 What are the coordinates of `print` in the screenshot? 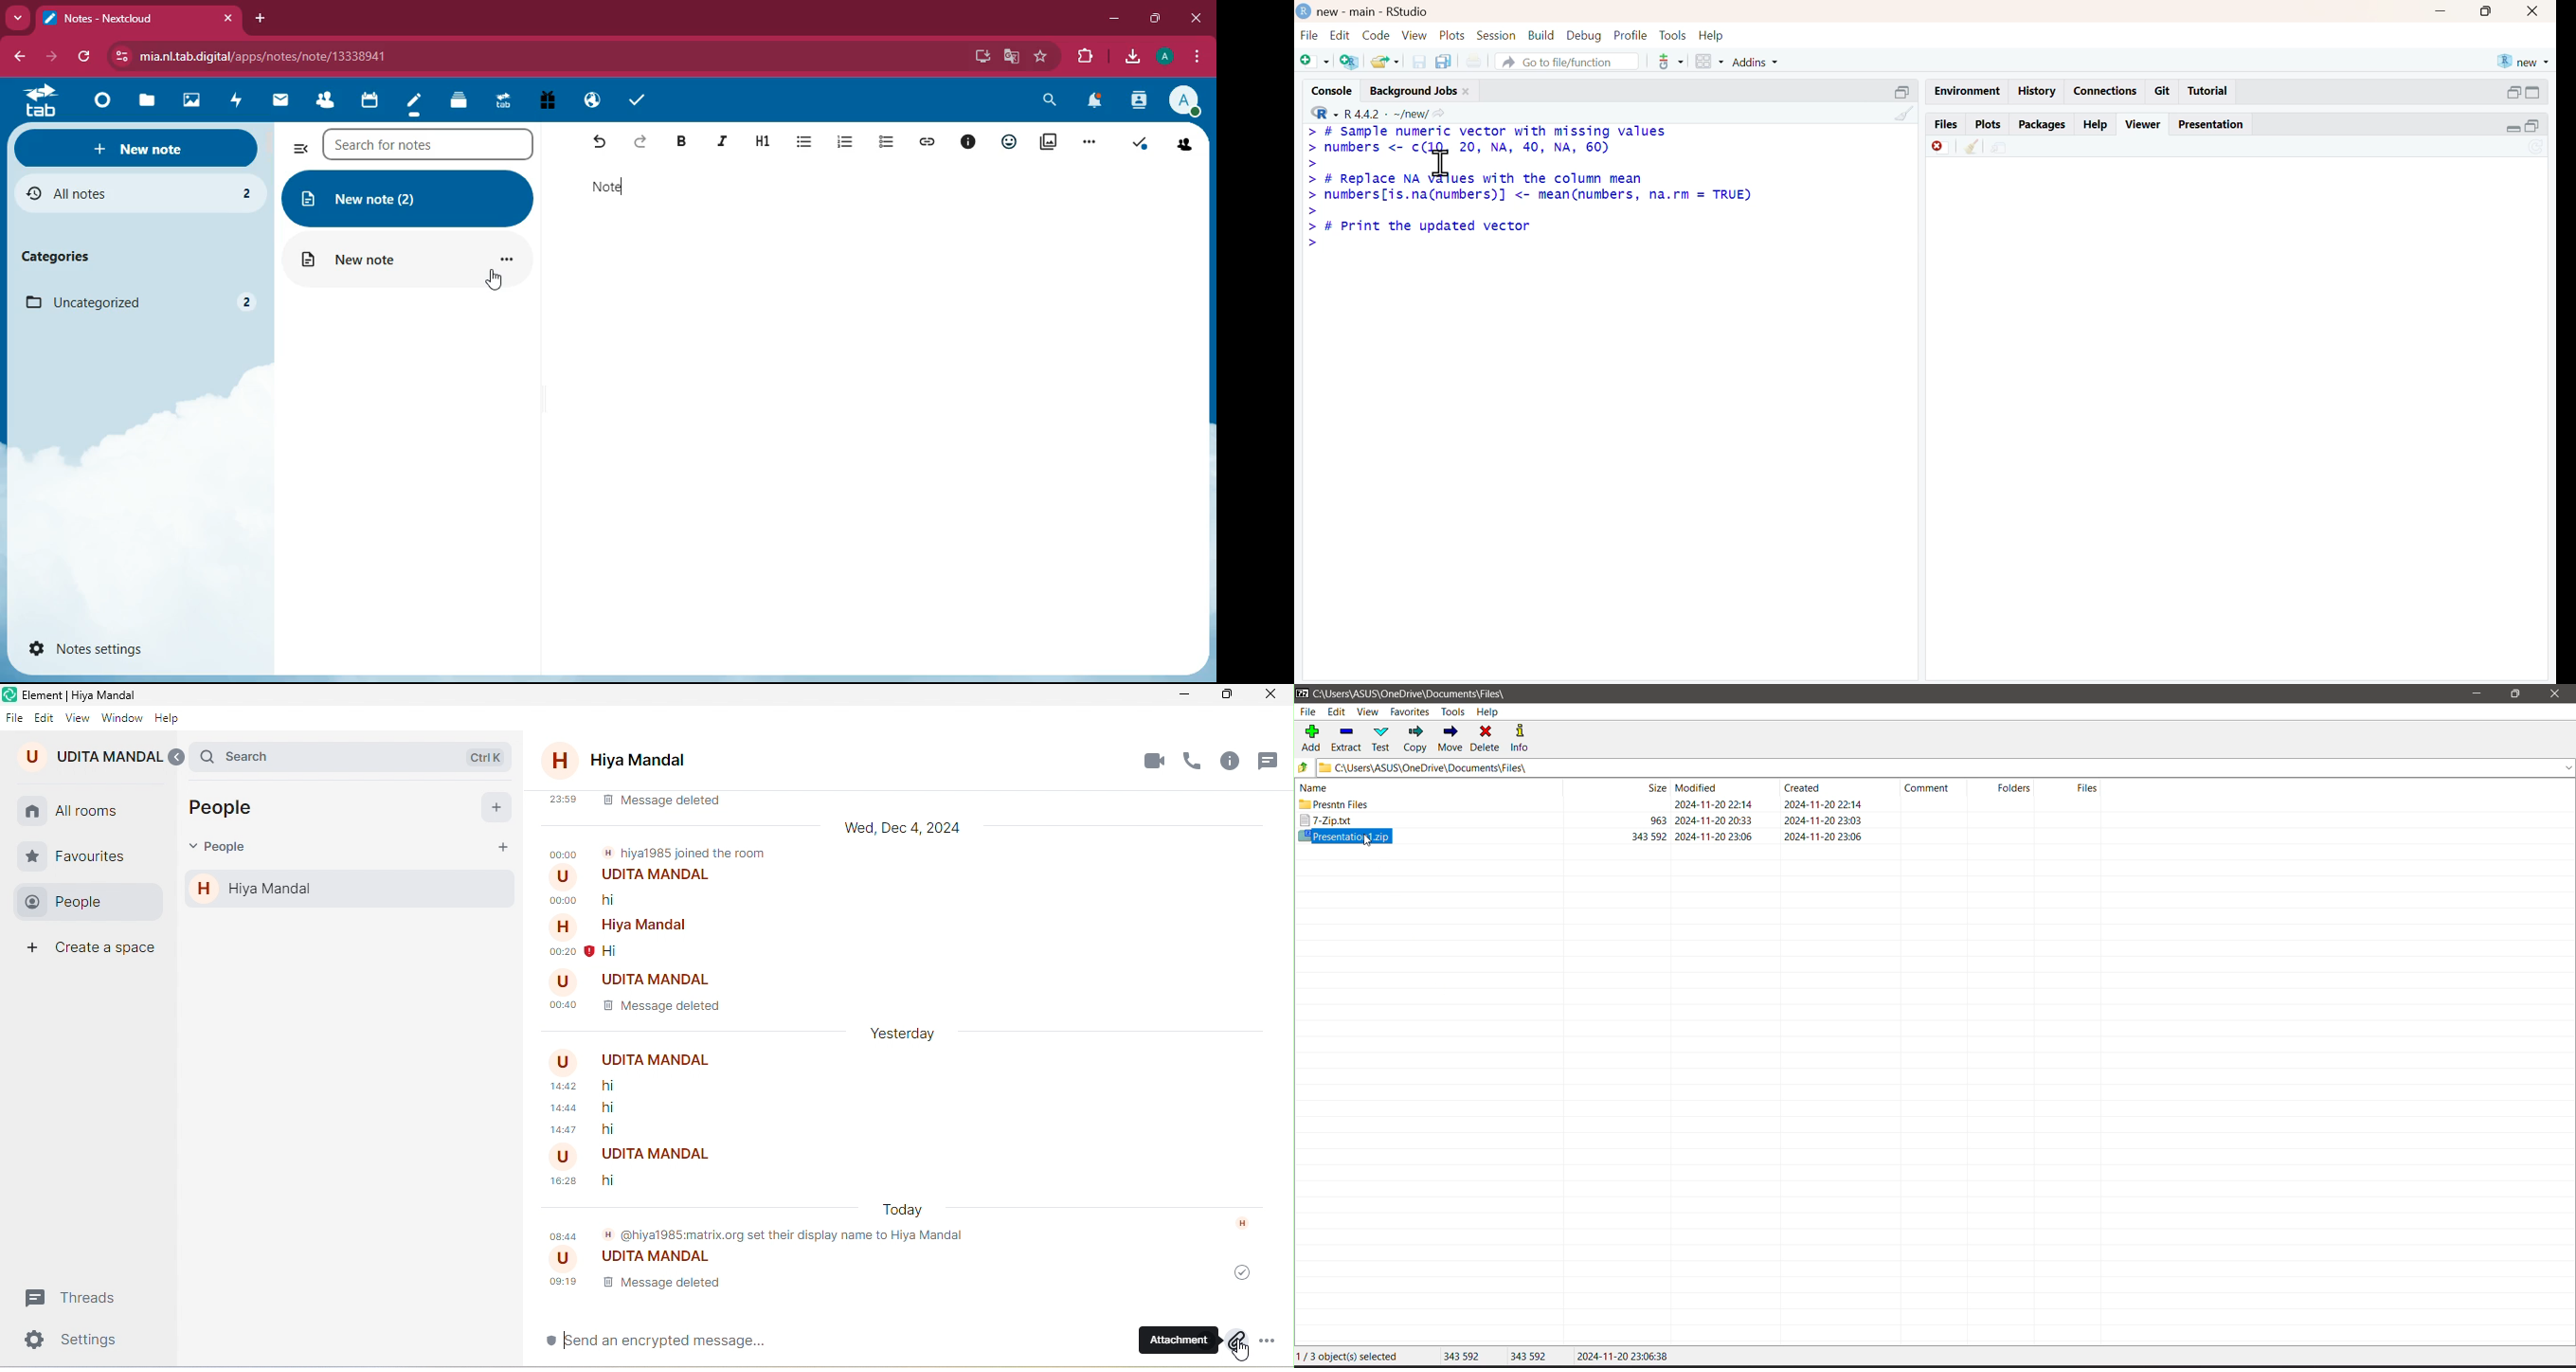 It's located at (1474, 61).